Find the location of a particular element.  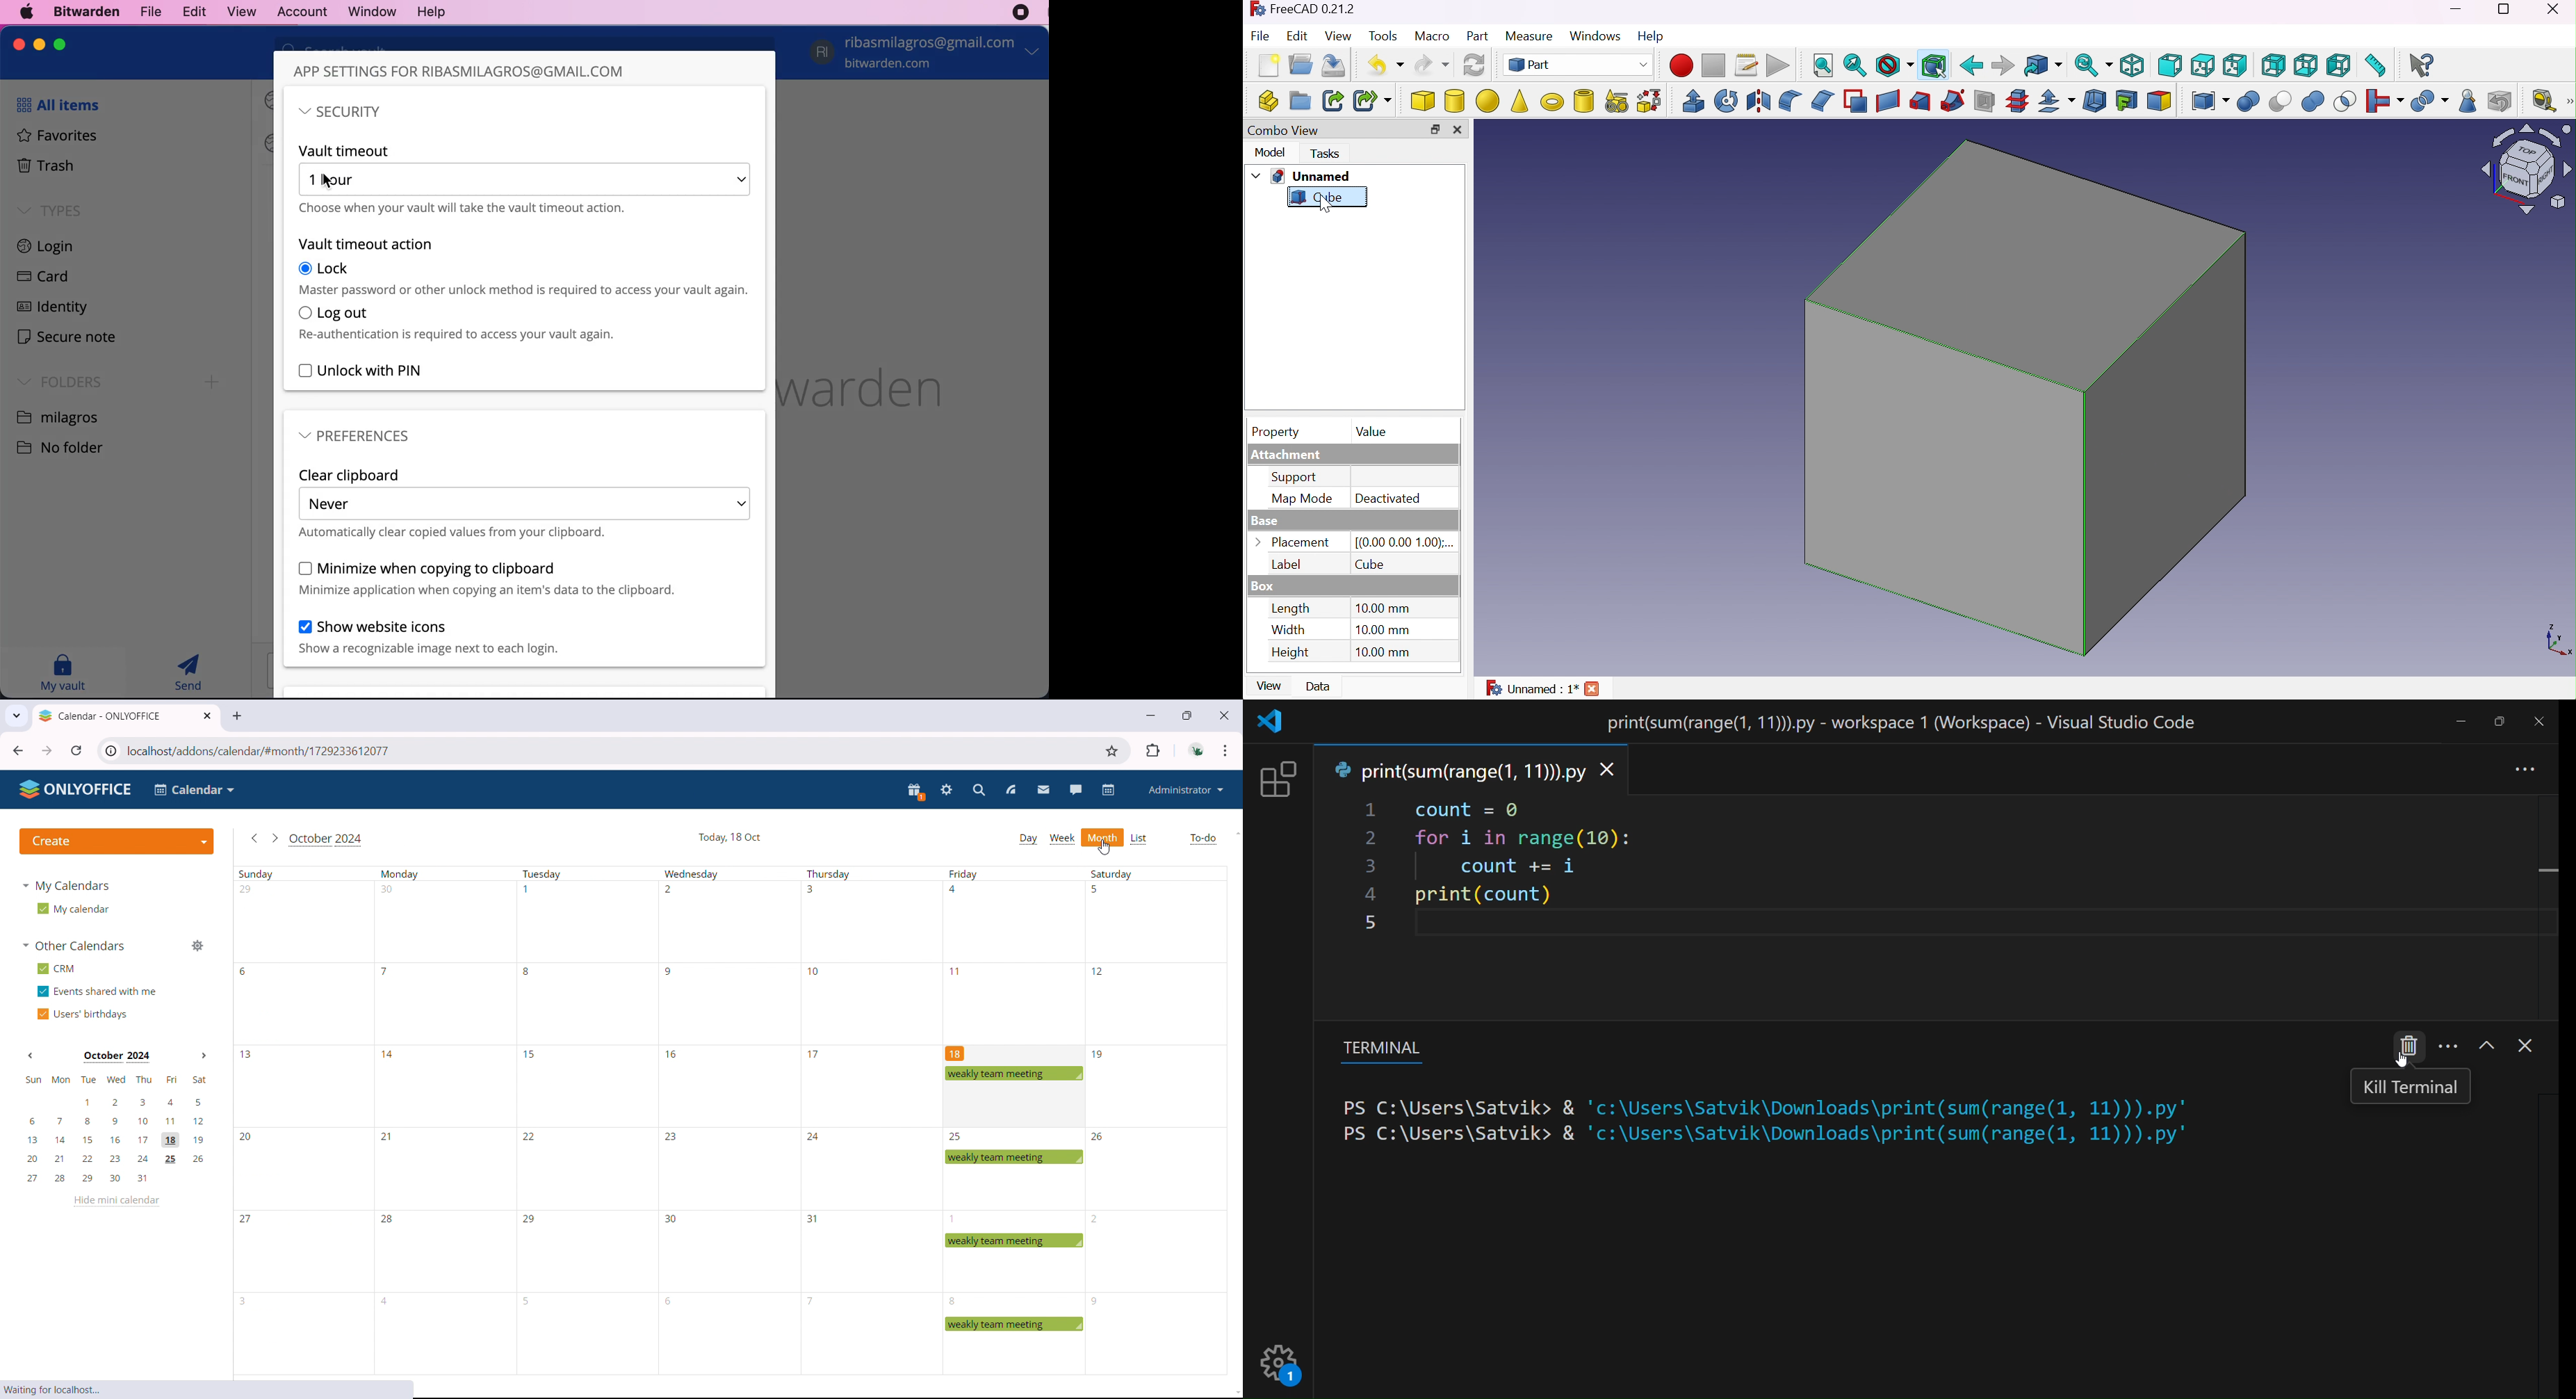

Value is located at coordinates (1371, 431).